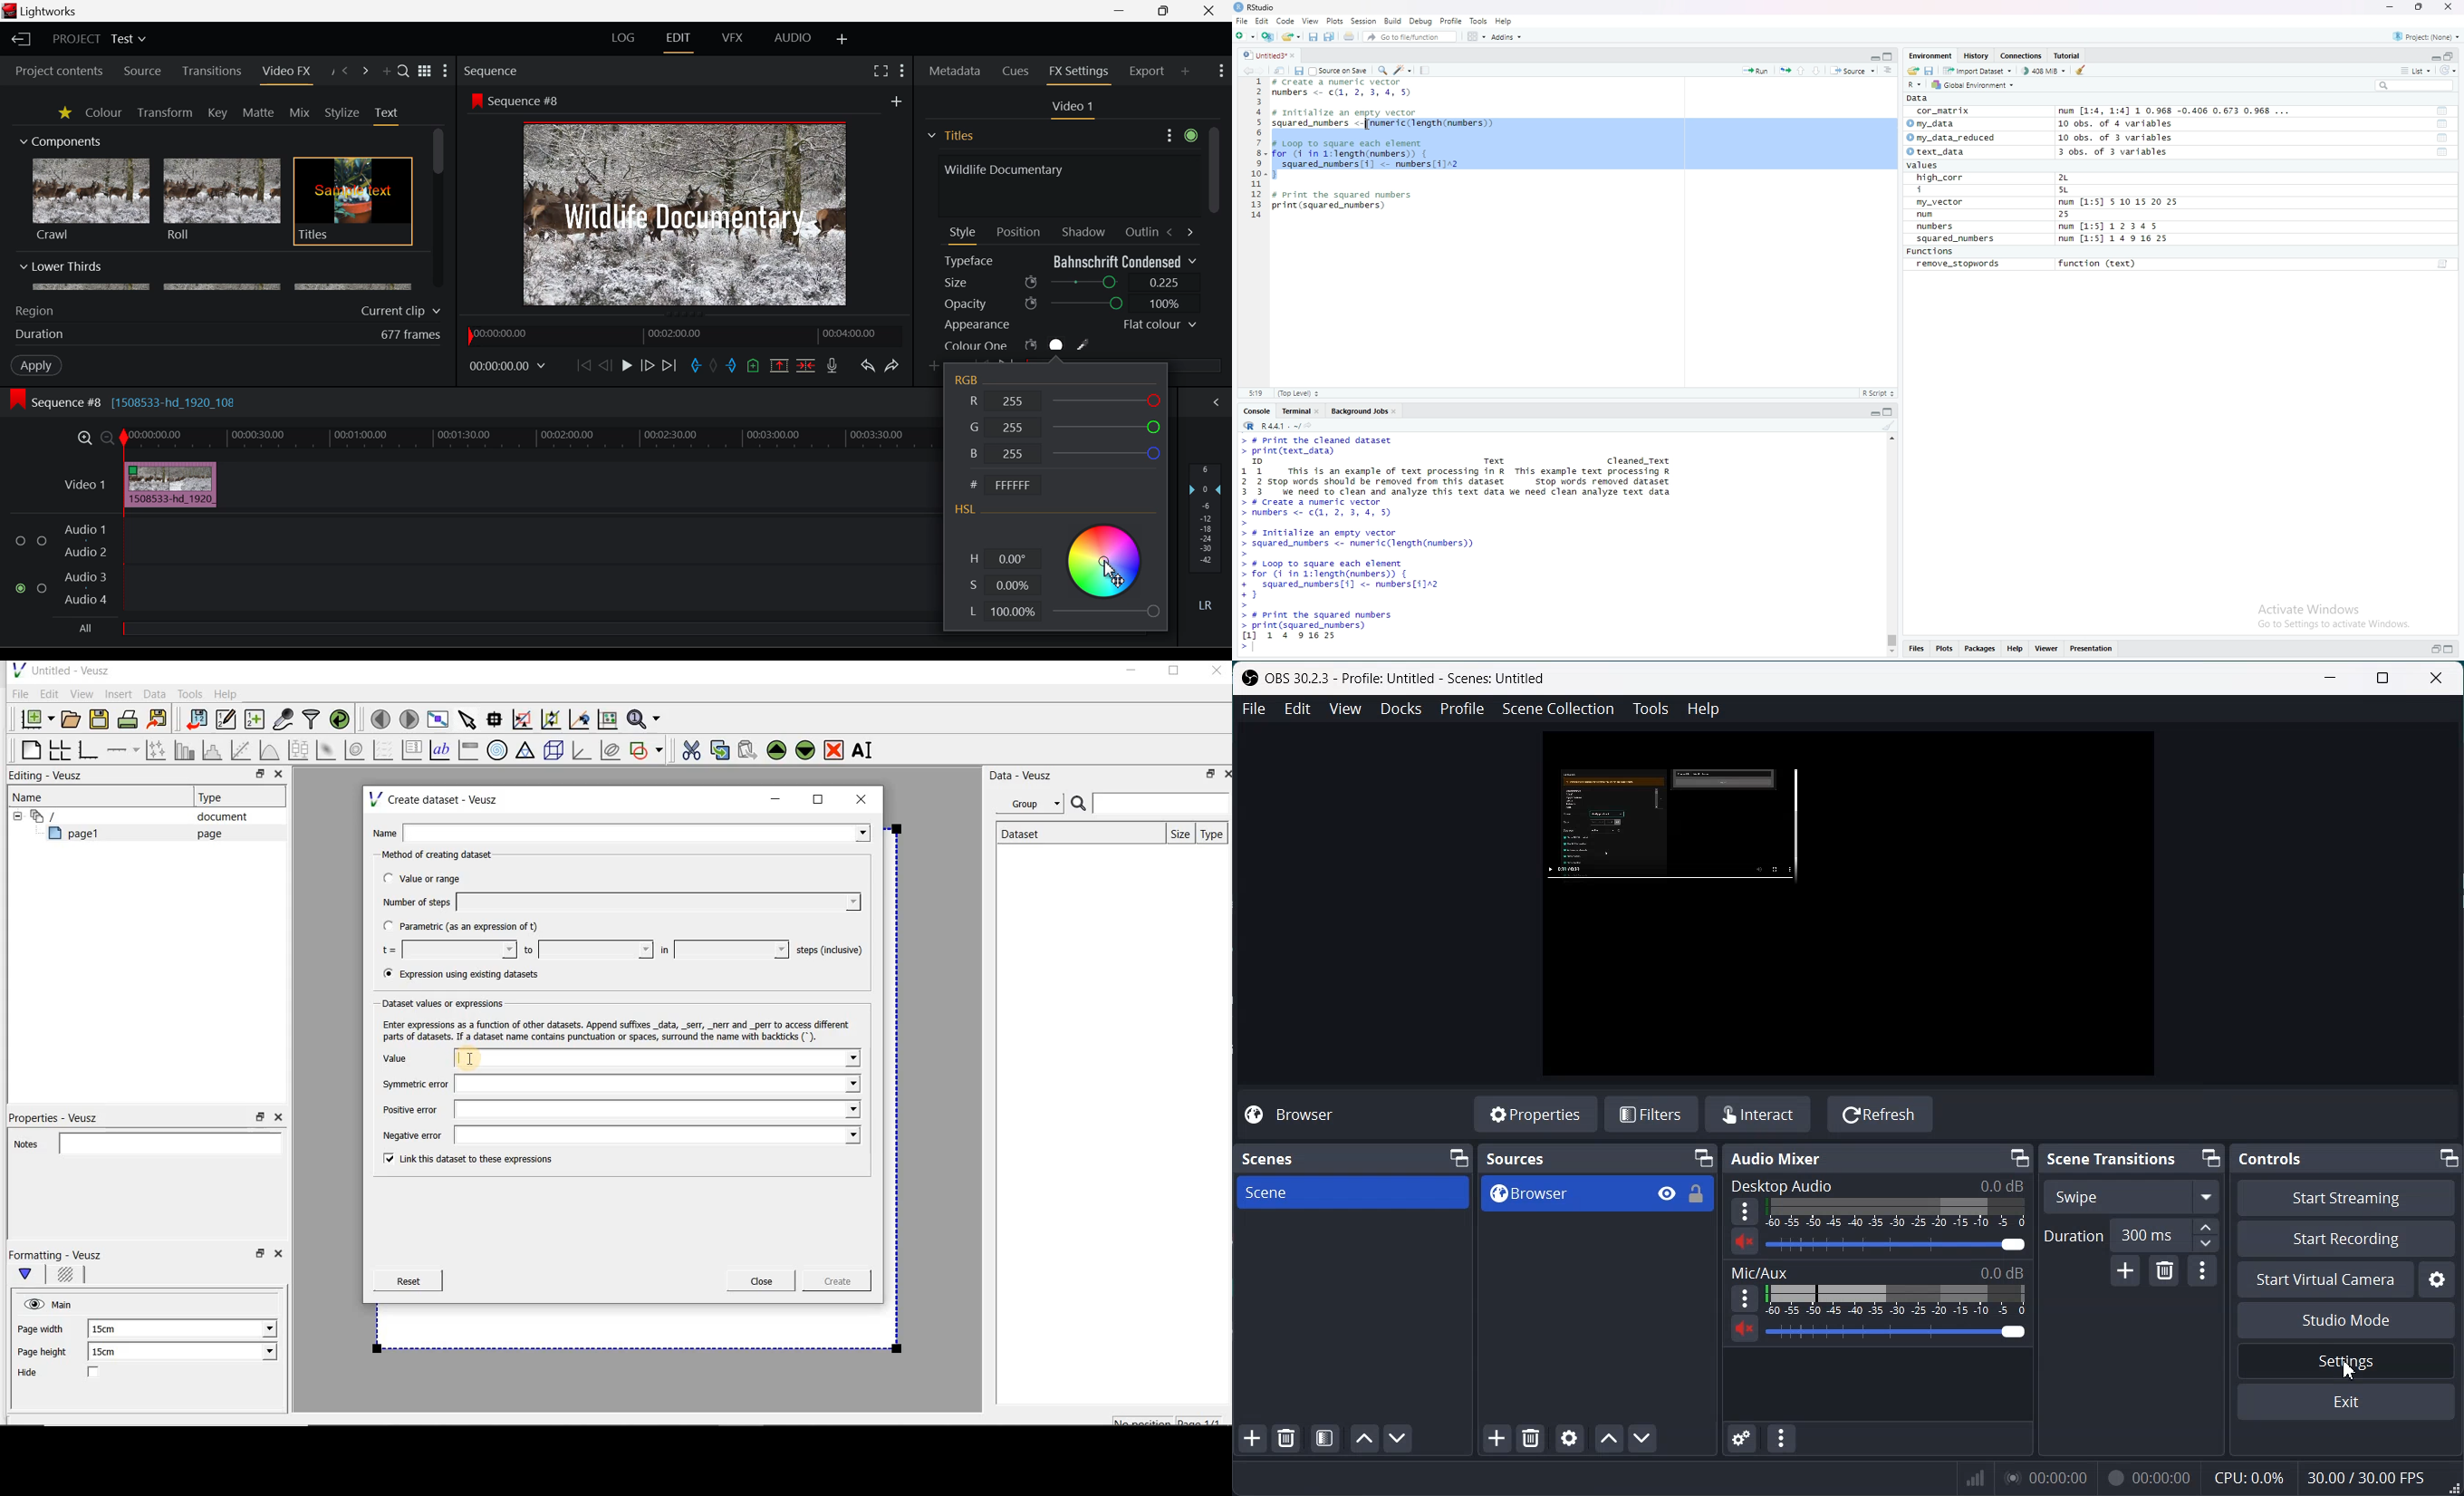  What do you see at coordinates (1938, 227) in the screenshot?
I see `numbers` at bounding box center [1938, 227].